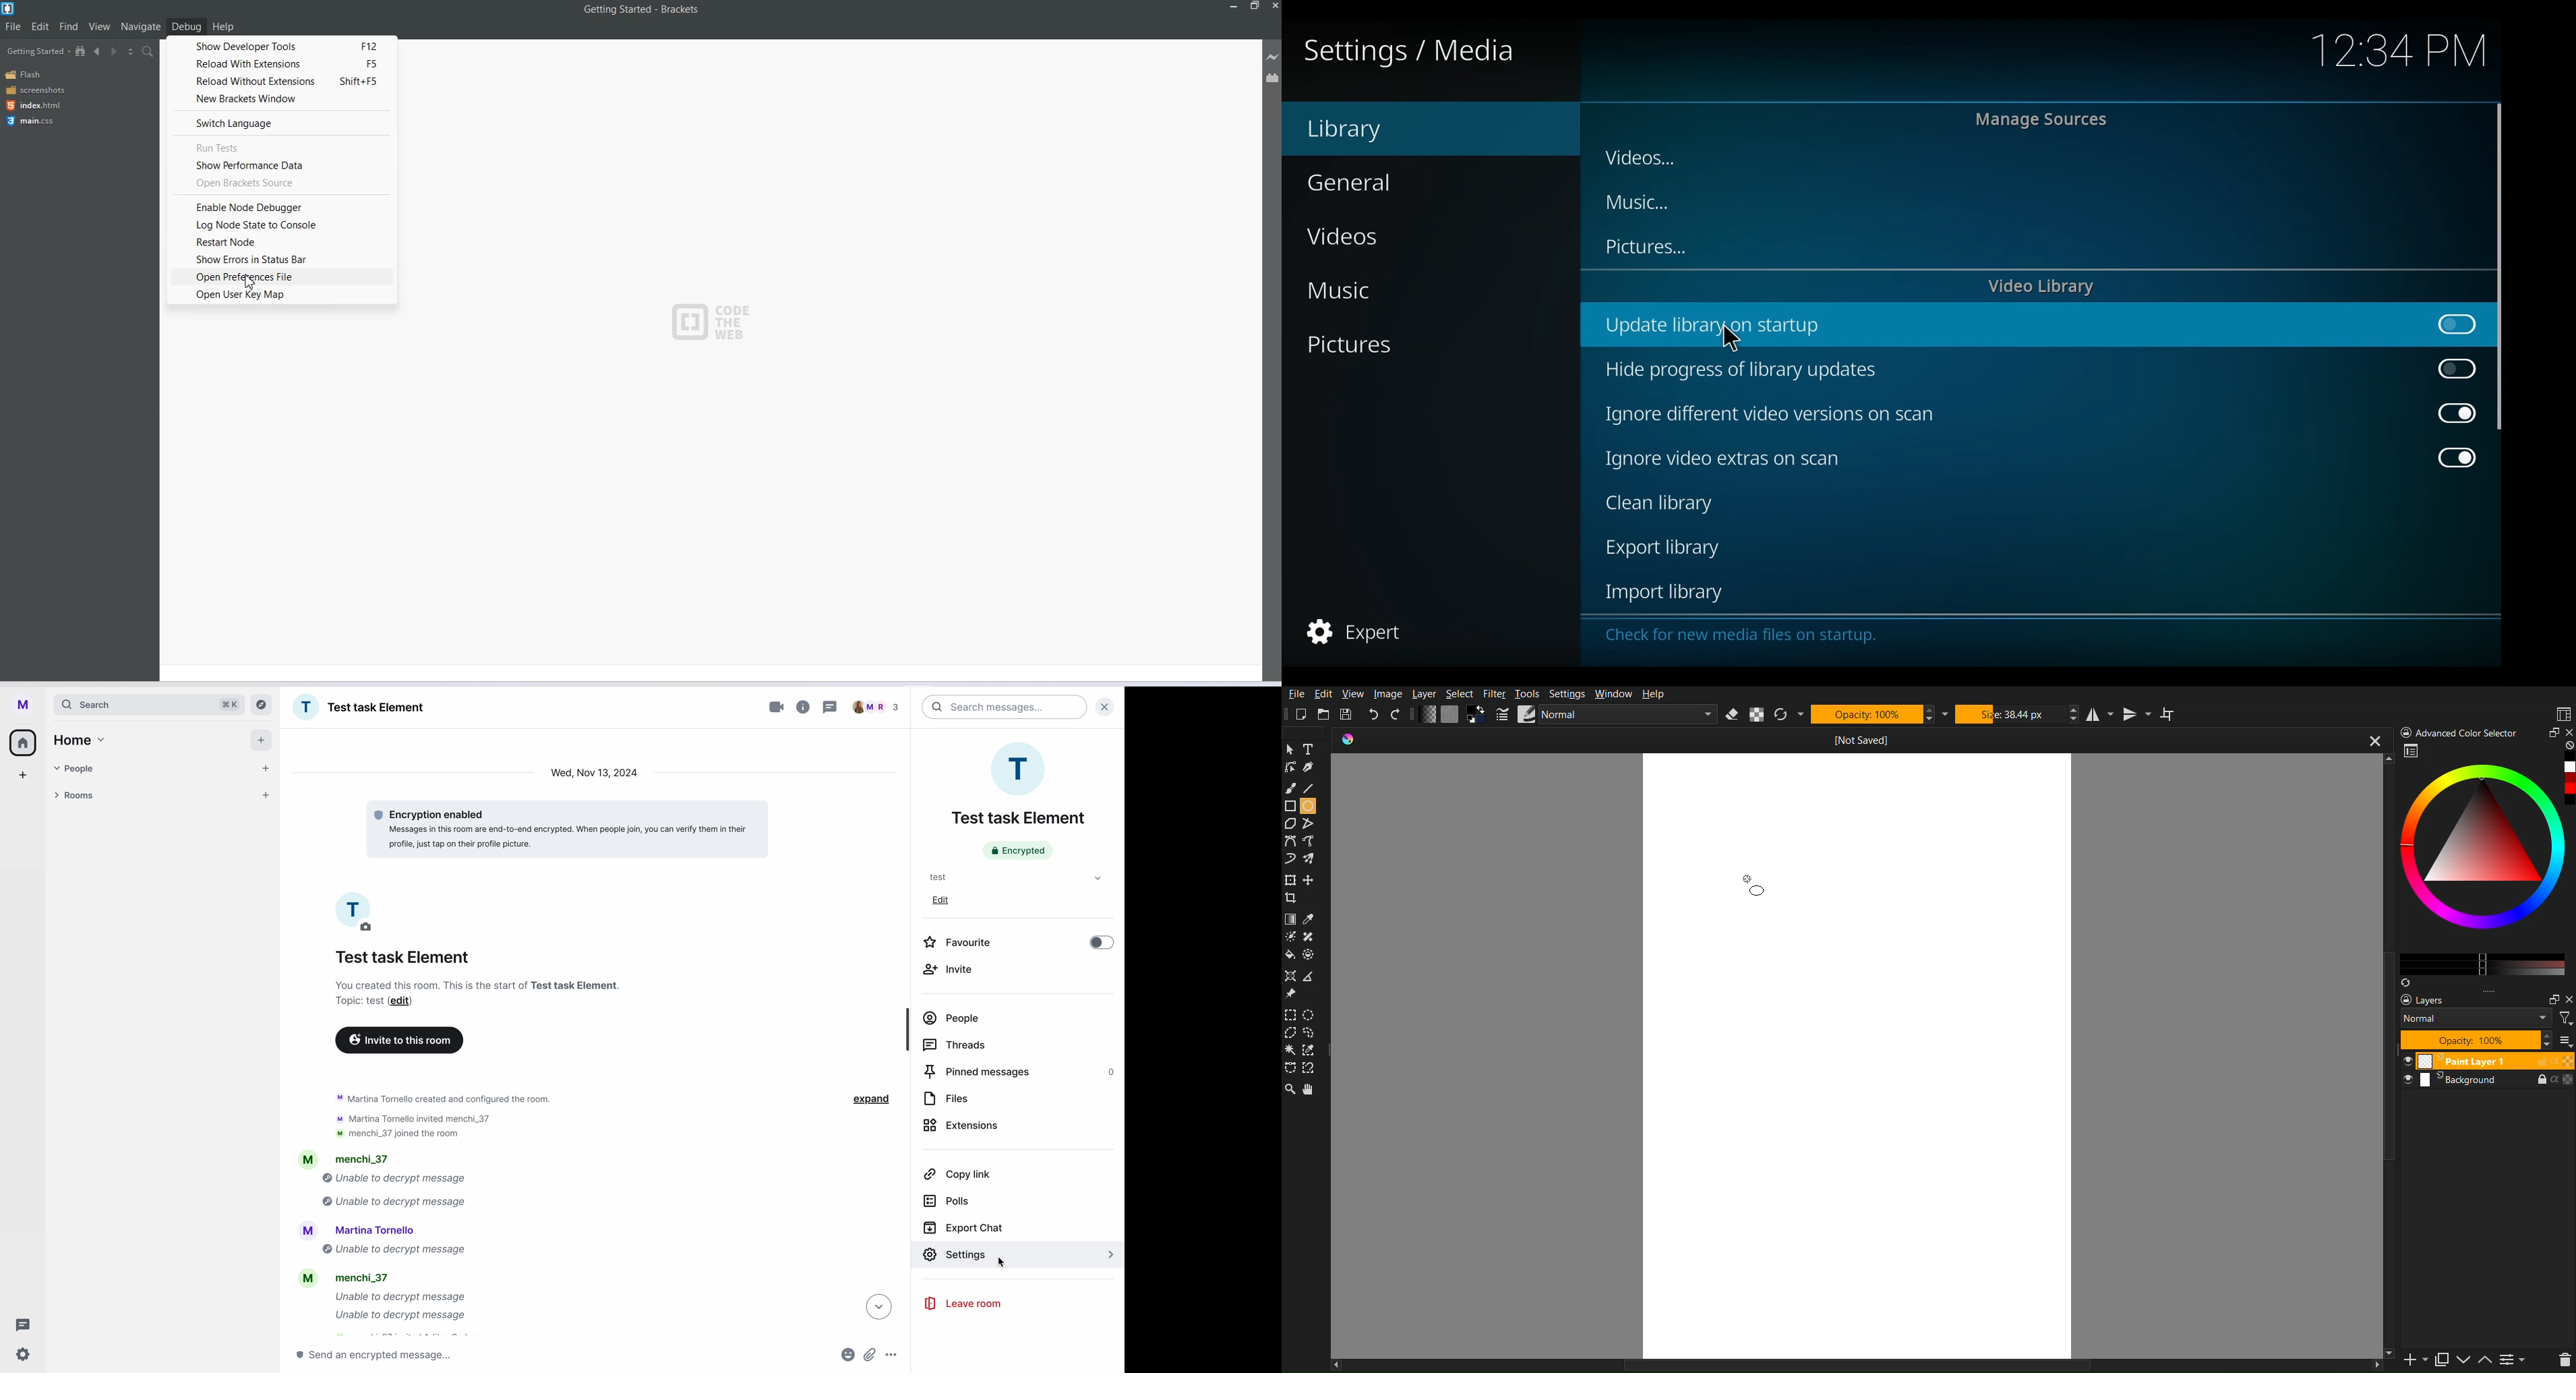 The width and height of the screenshot is (2576, 1400). I want to click on Tools, so click(1529, 693).